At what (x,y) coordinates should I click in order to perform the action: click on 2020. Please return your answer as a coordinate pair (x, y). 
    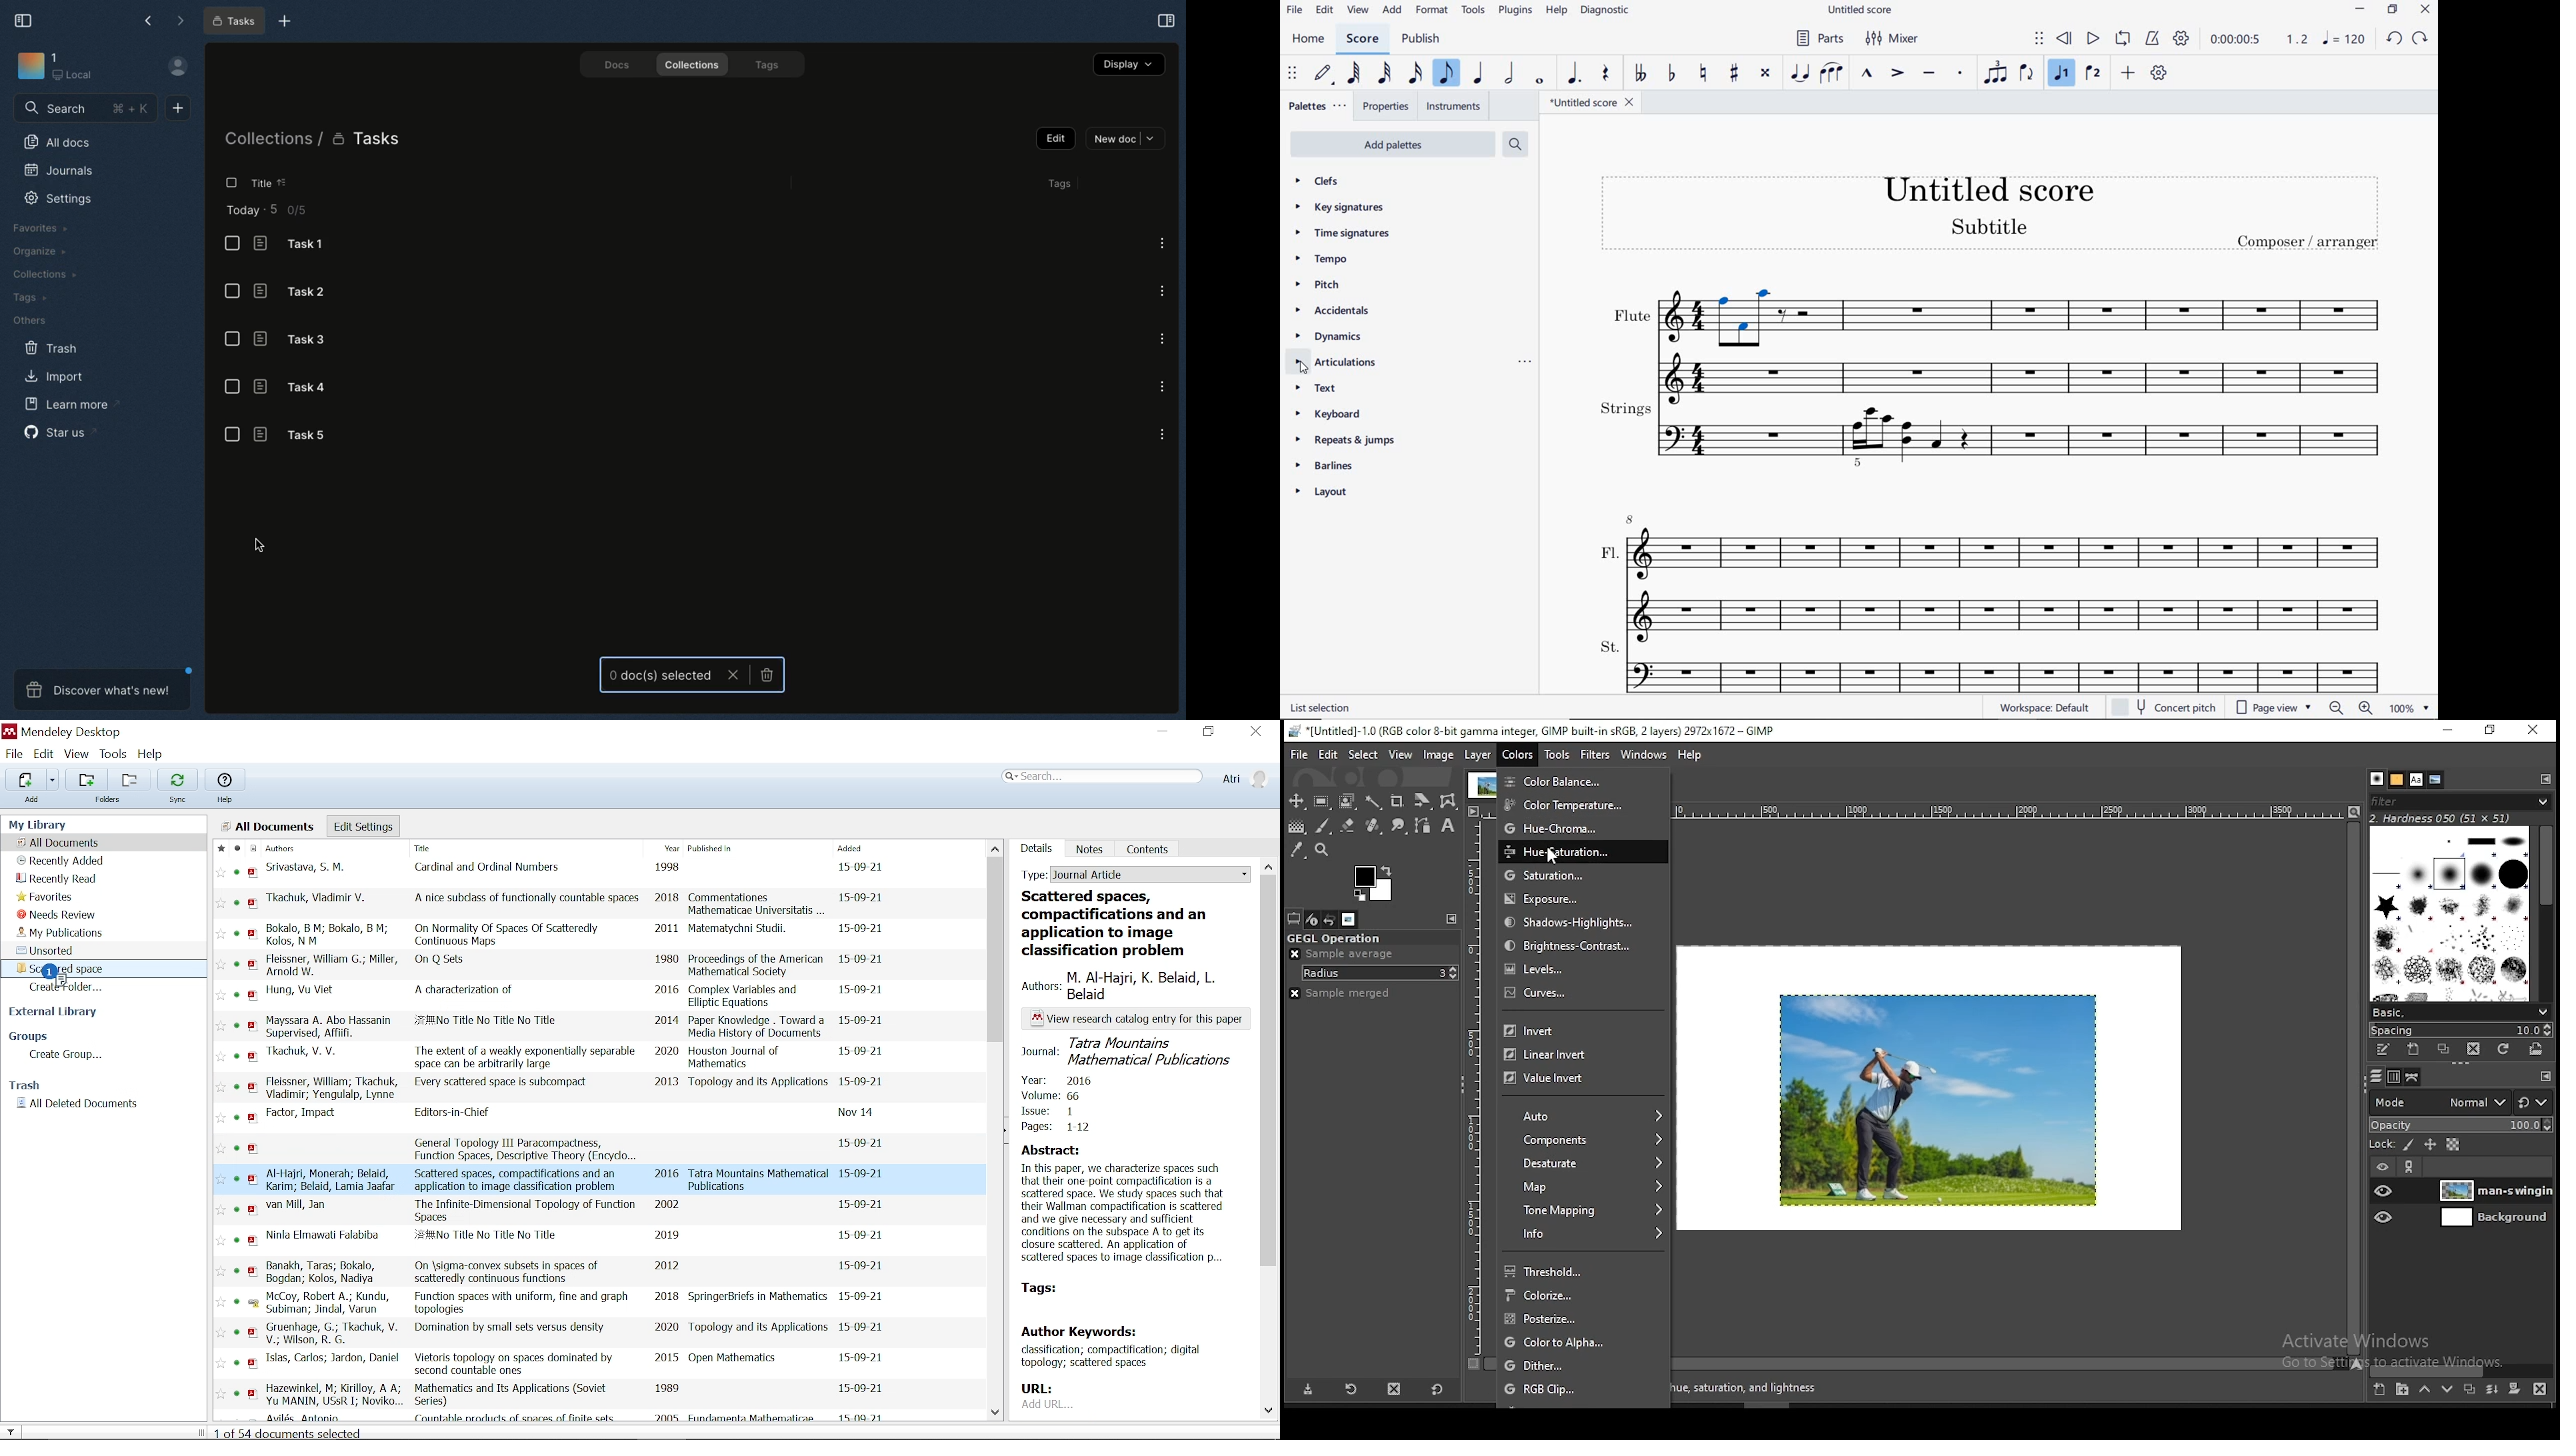
    Looking at the image, I should click on (665, 1327).